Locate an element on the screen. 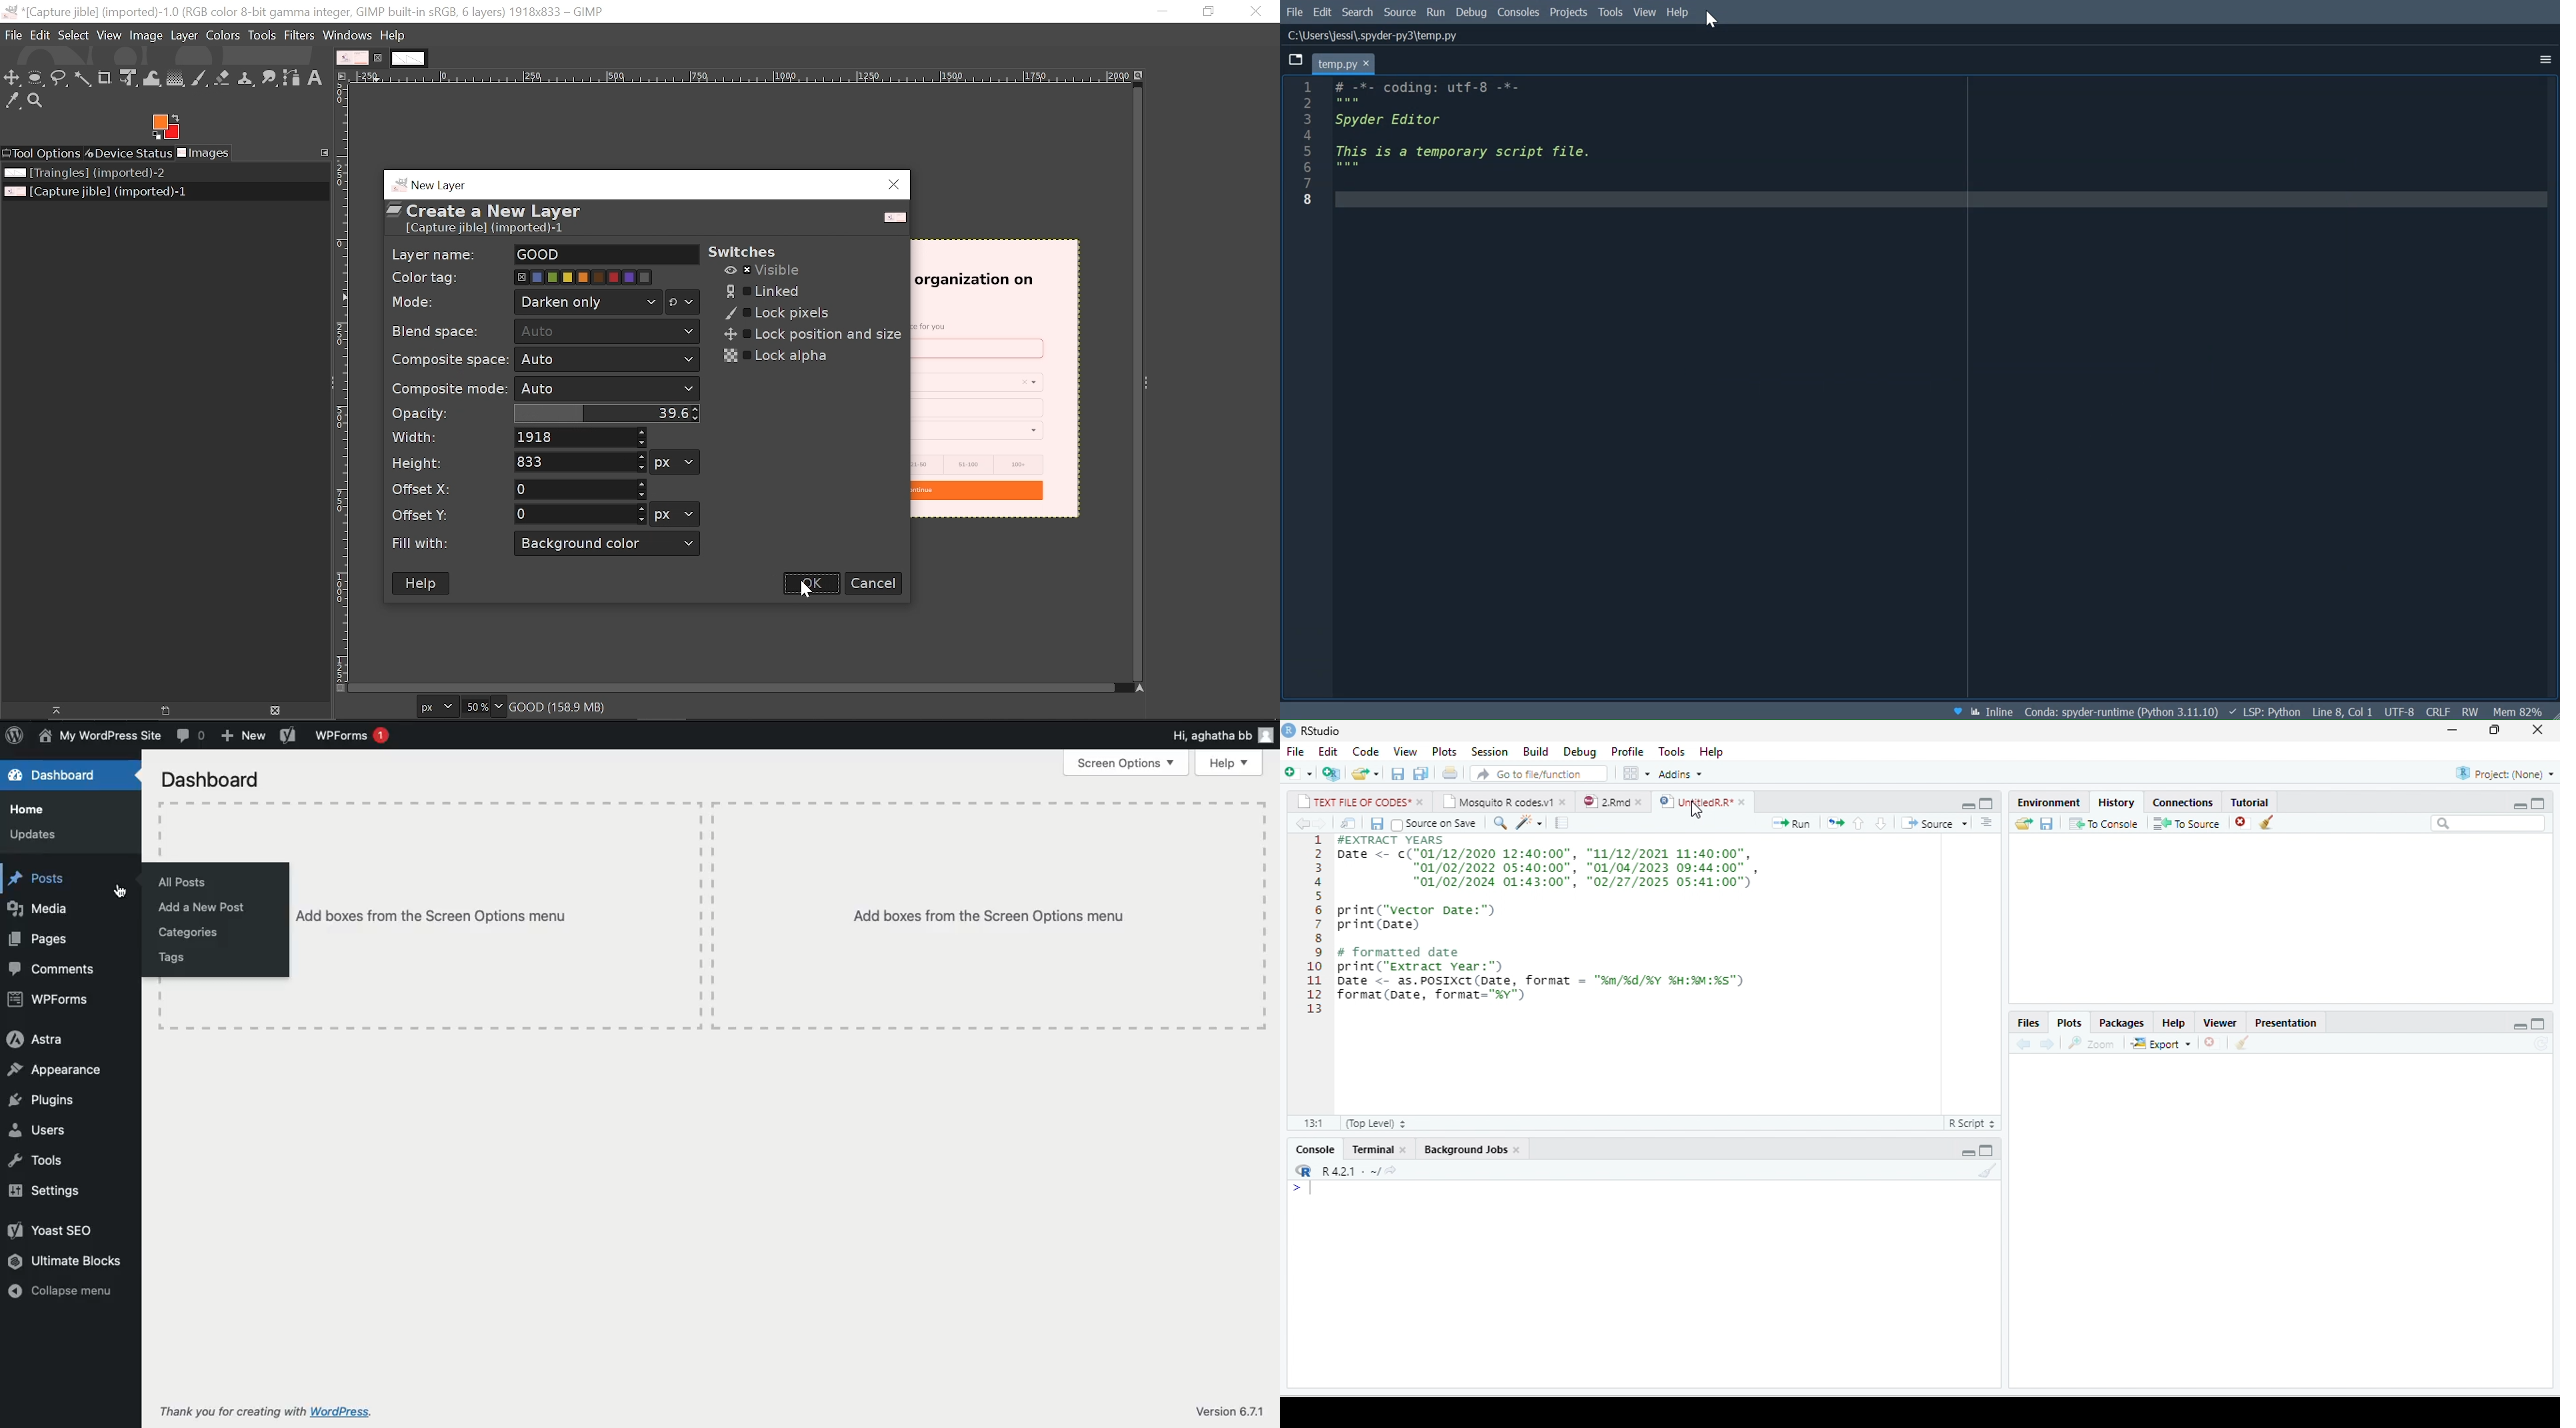 The width and height of the screenshot is (2576, 1428). Files is located at coordinates (2030, 1024).